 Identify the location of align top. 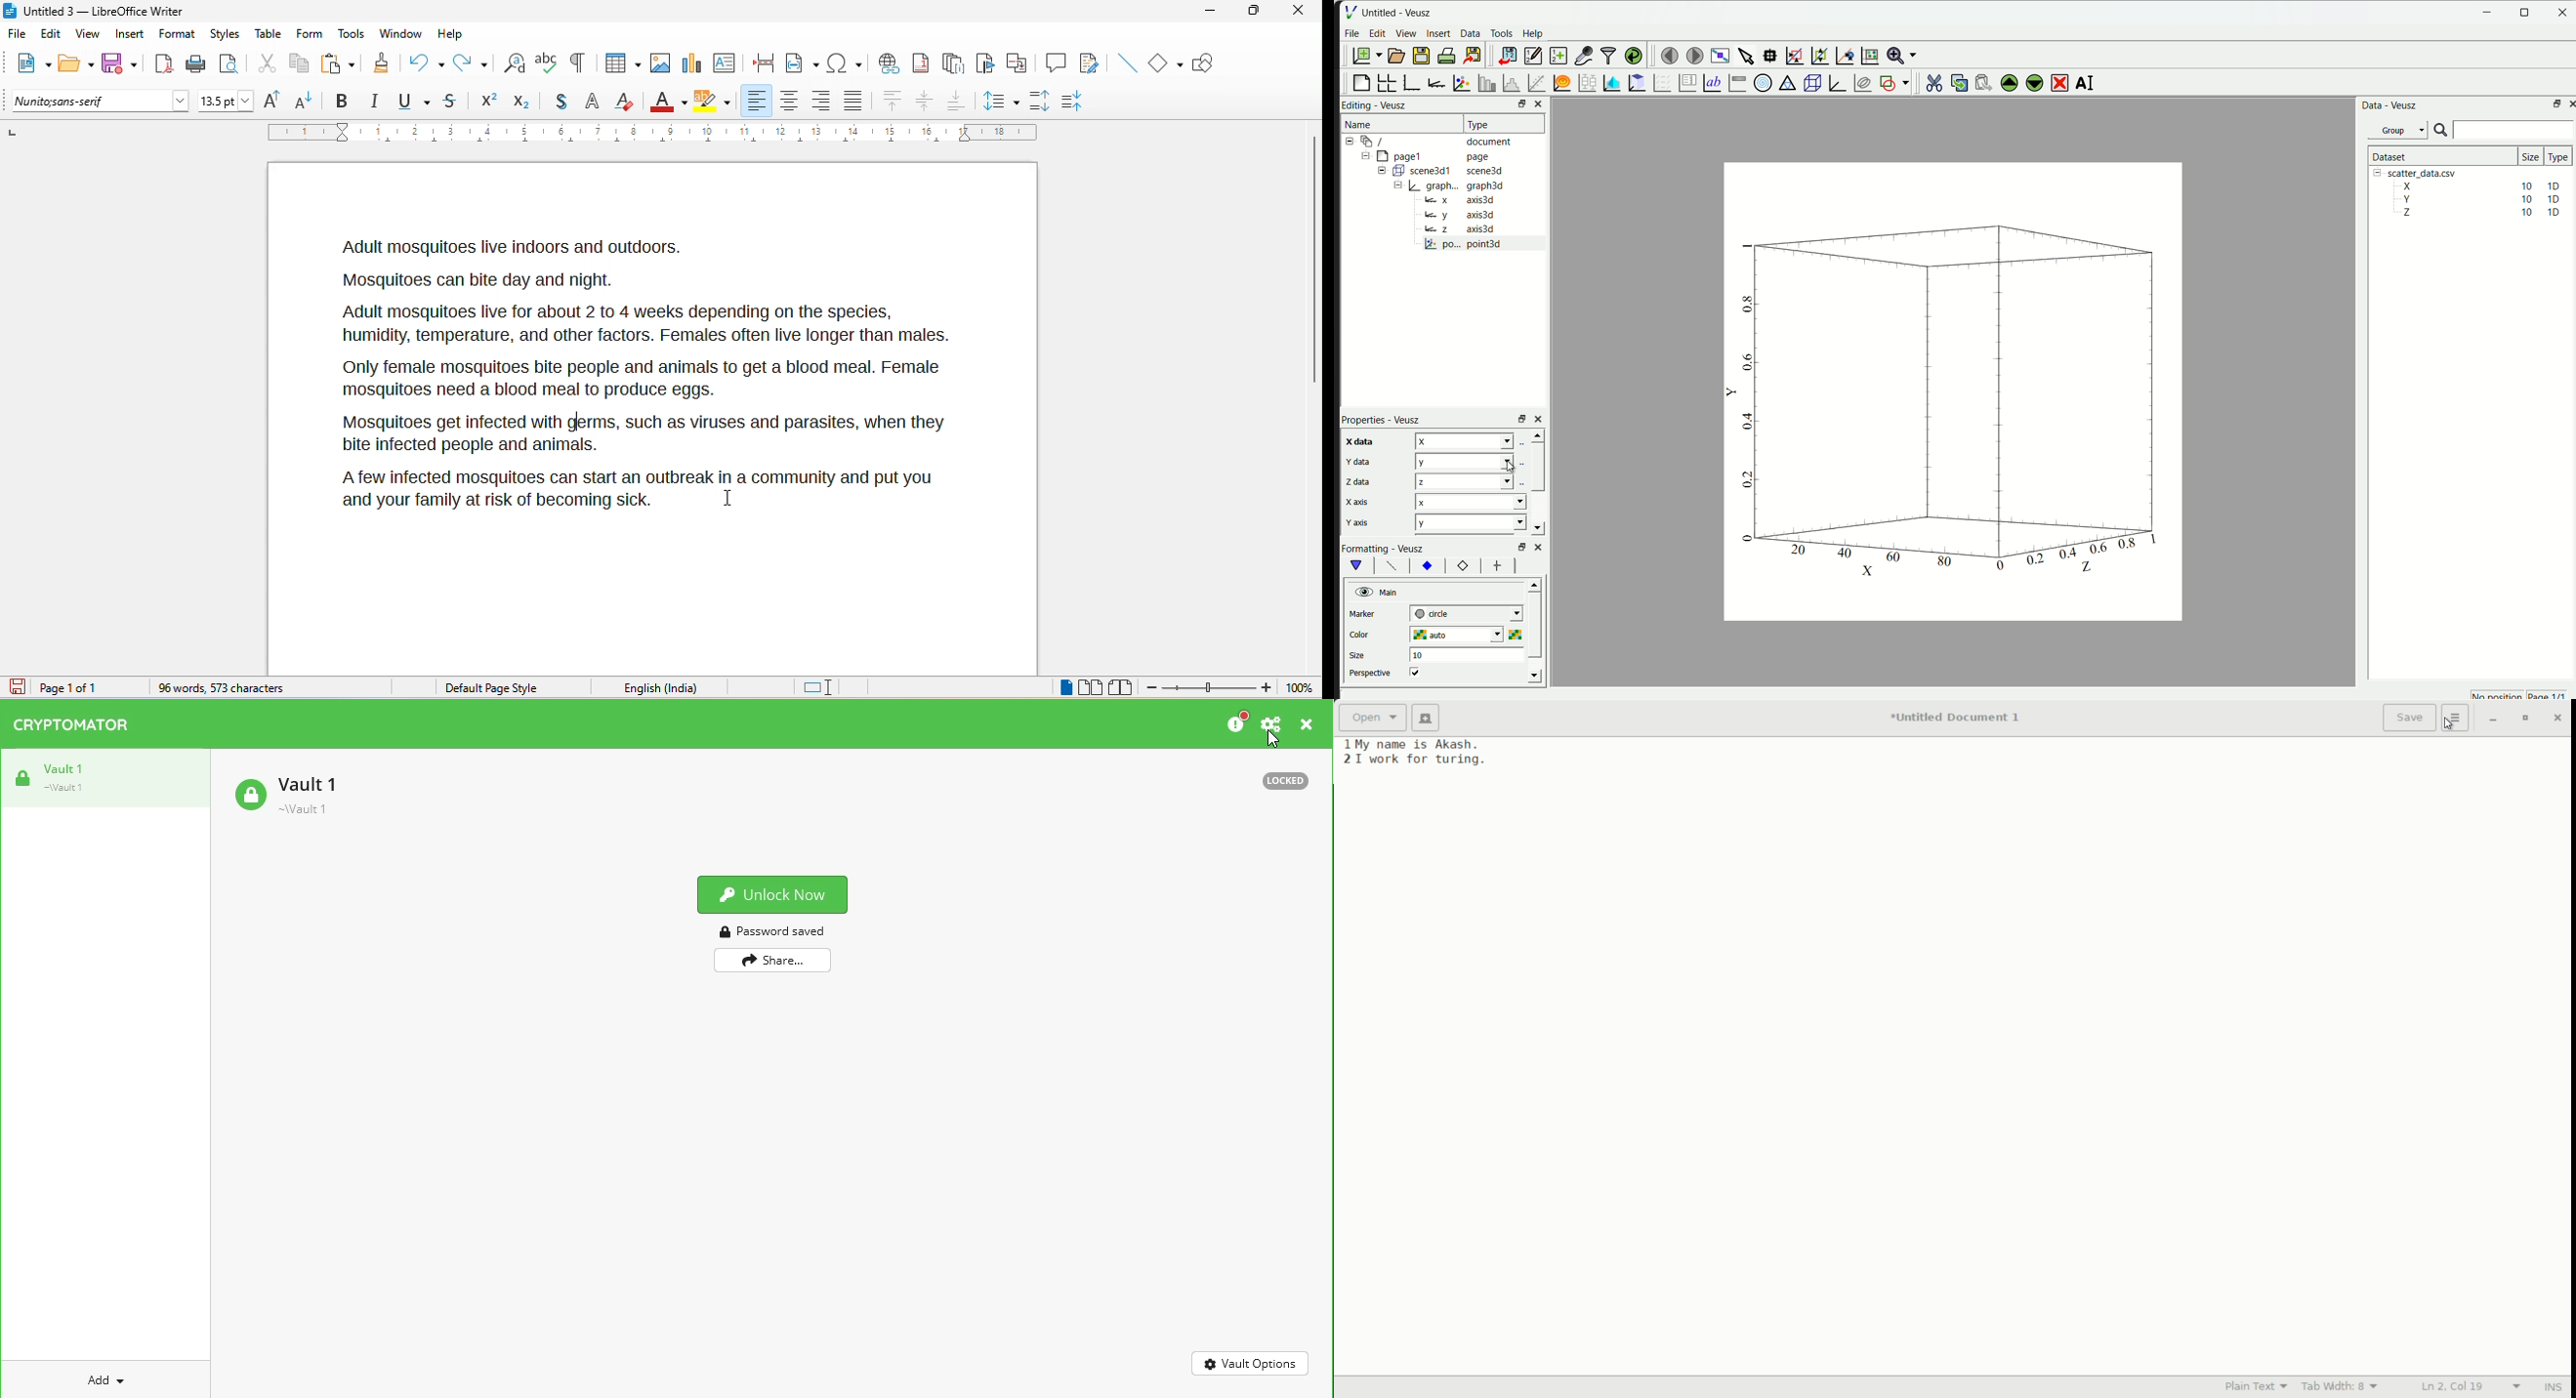
(892, 102).